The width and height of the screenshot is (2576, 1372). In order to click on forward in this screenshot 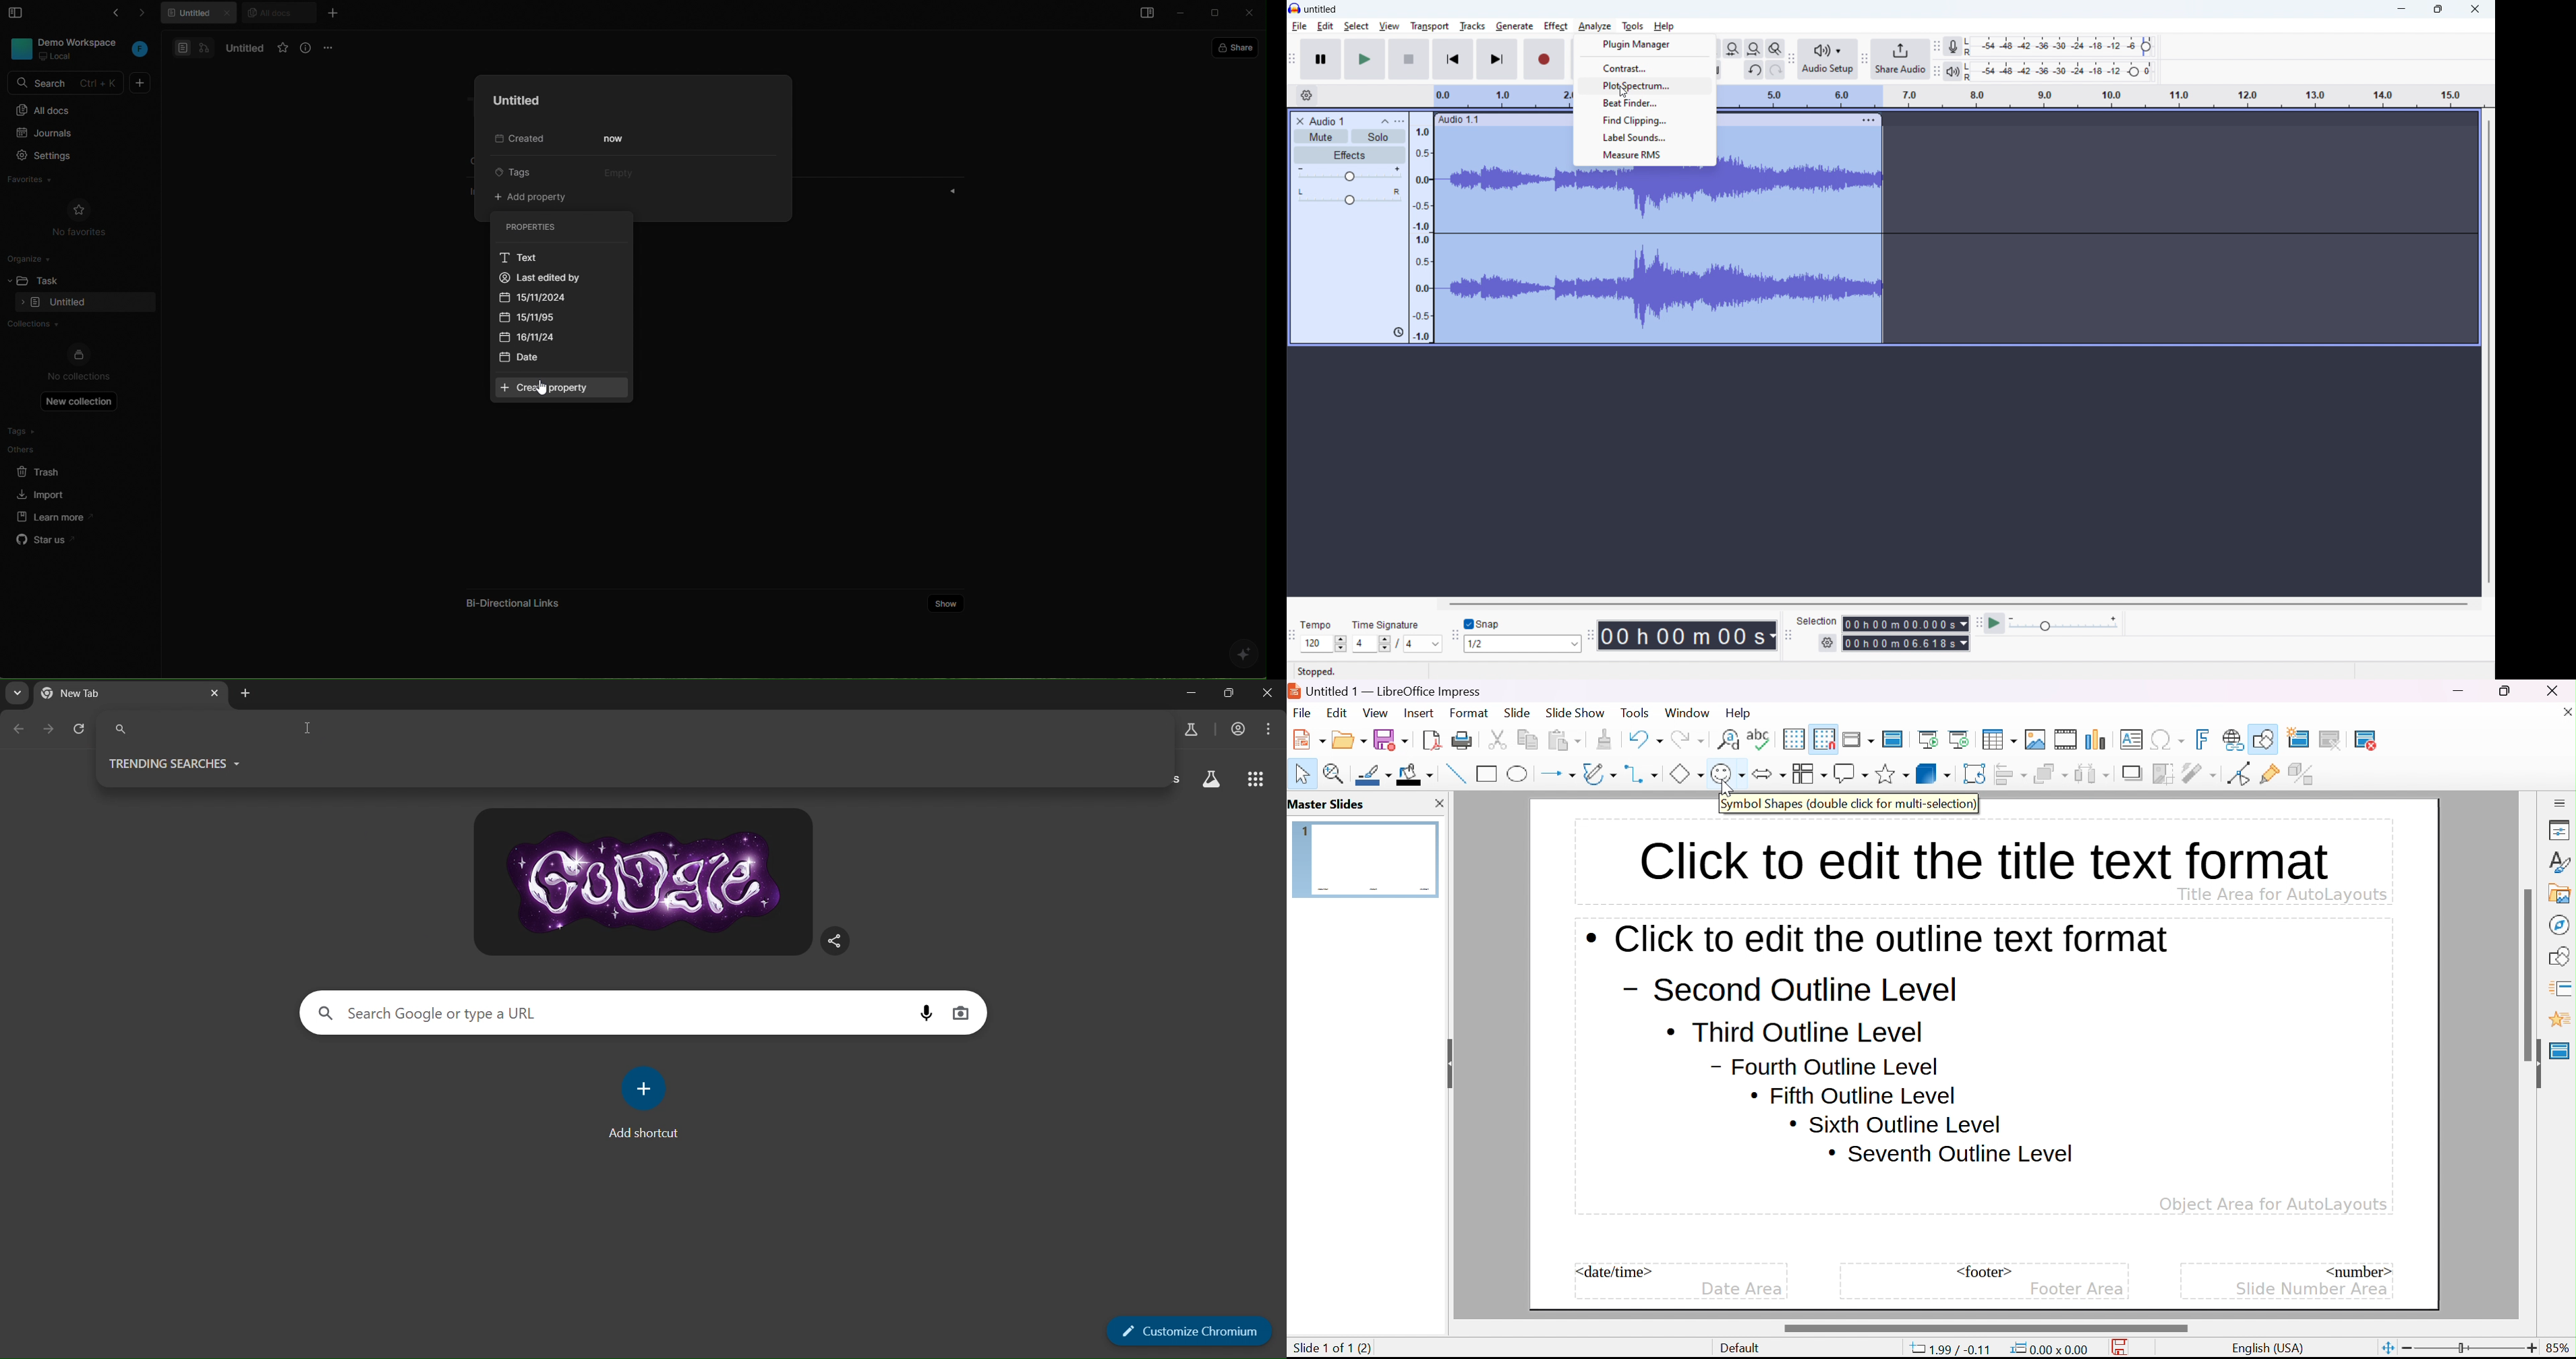, I will do `click(148, 15)`.